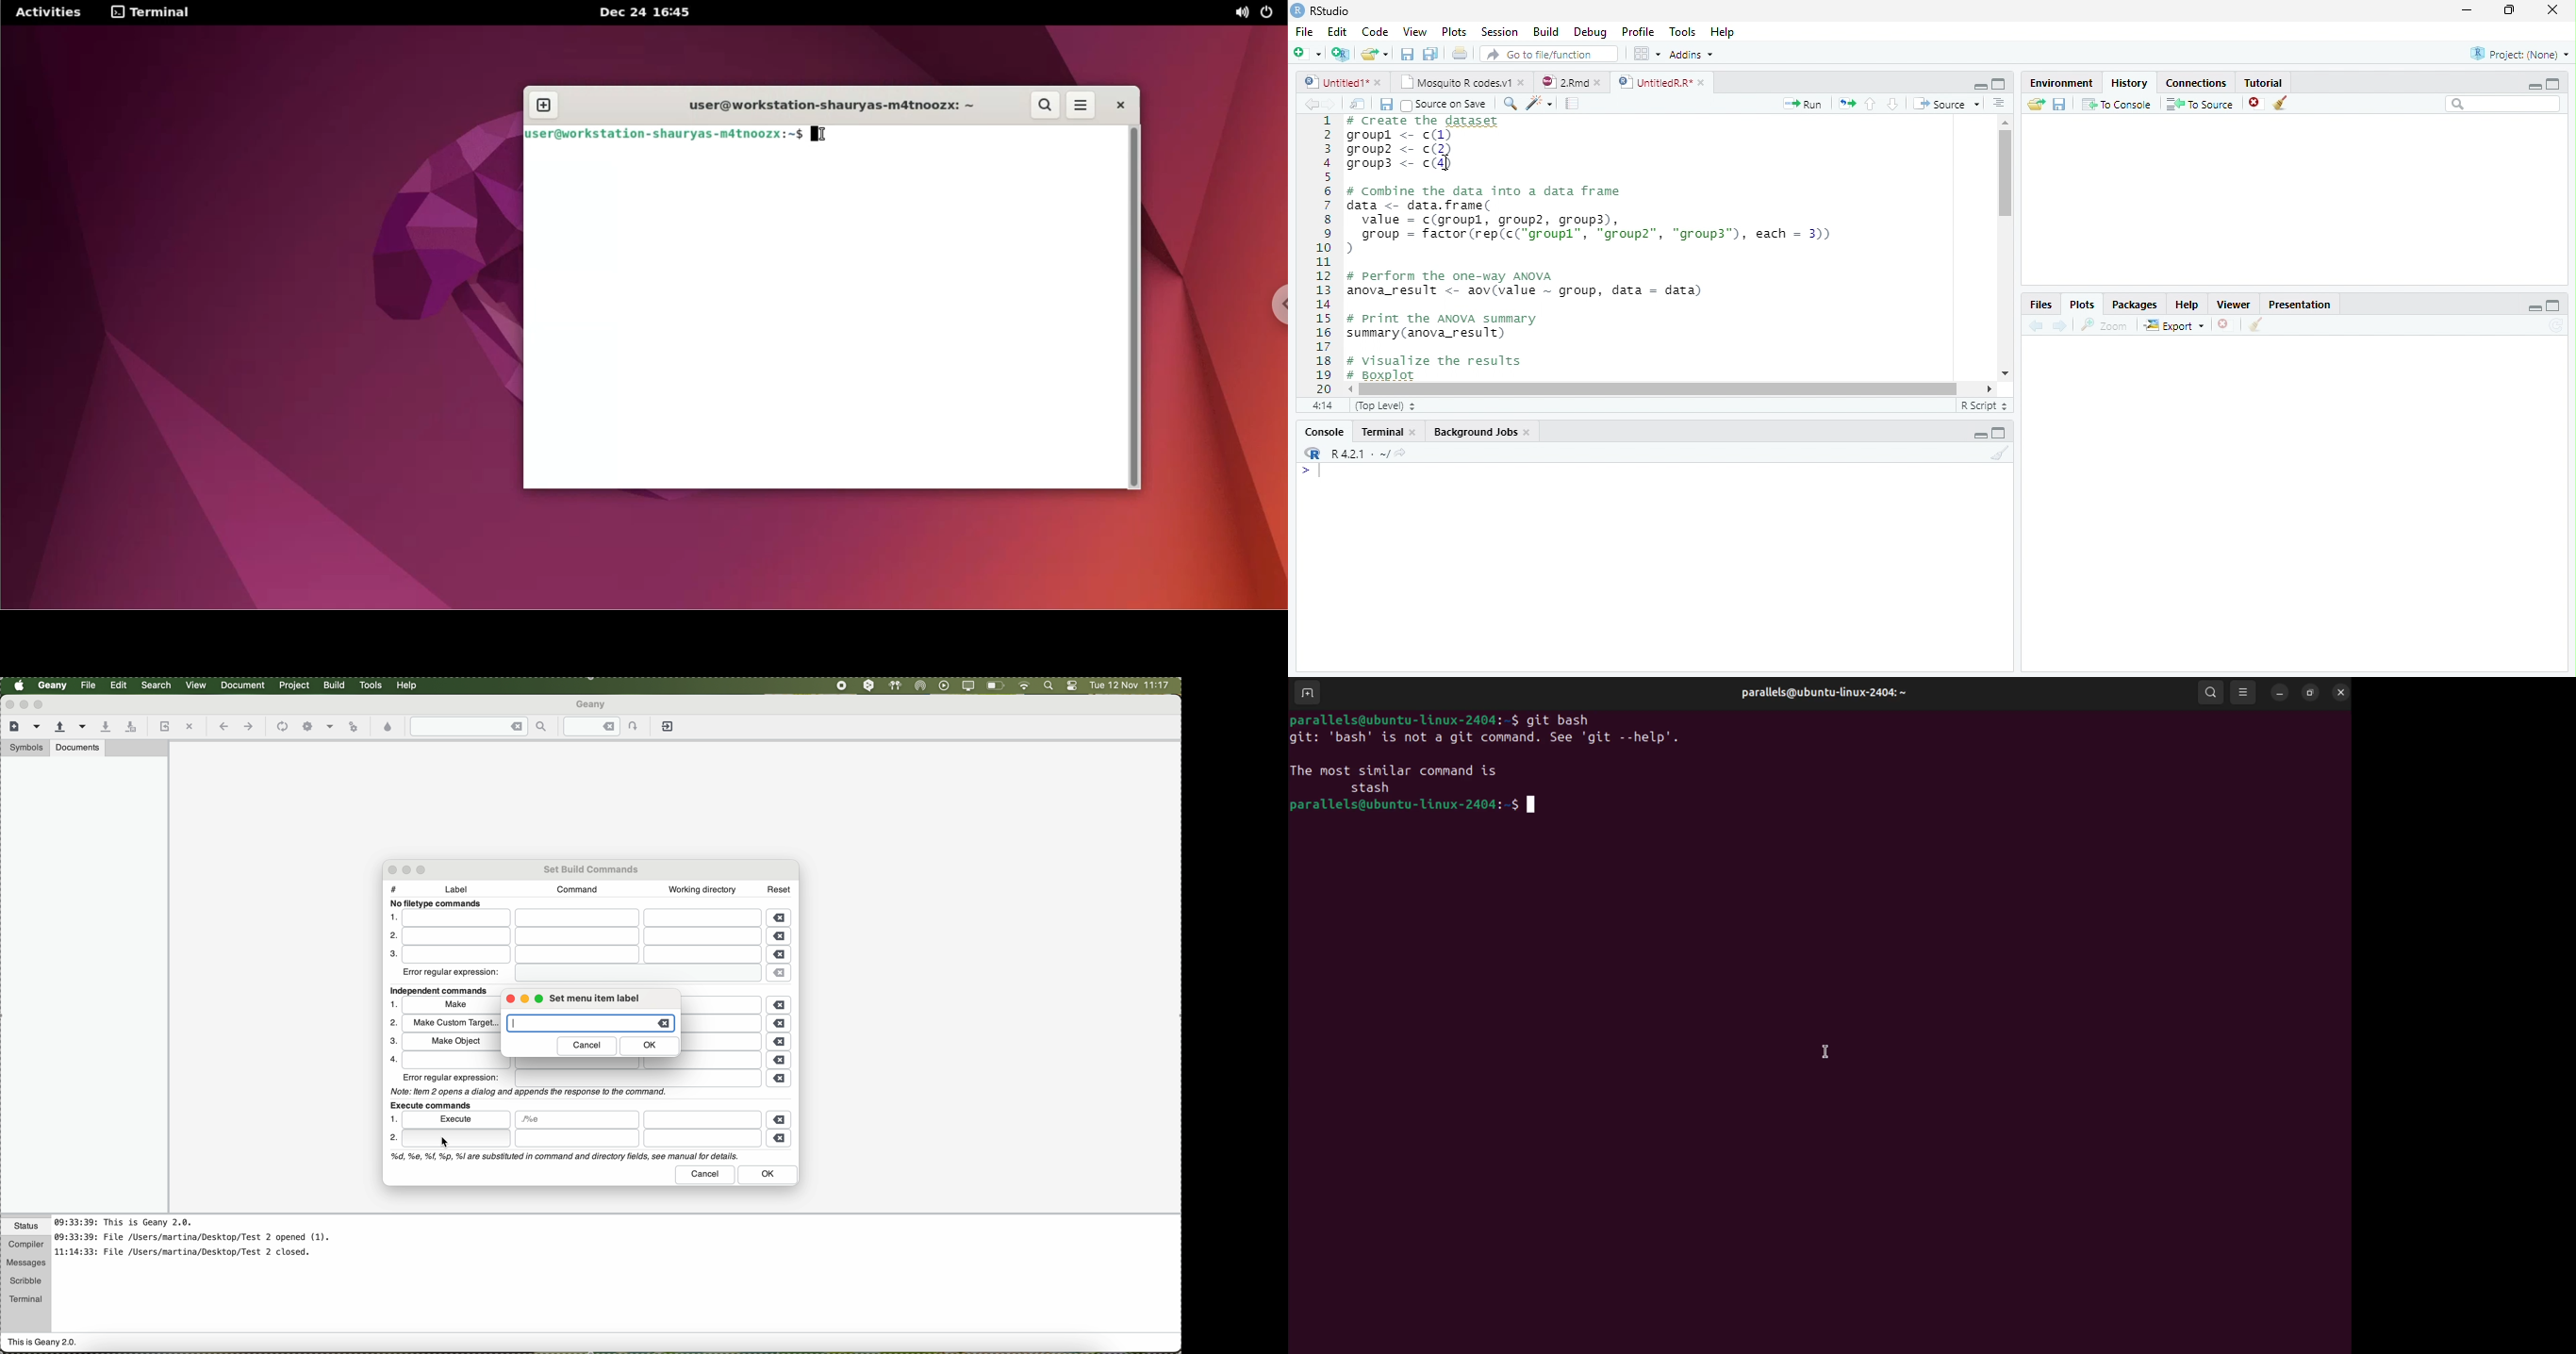 The width and height of the screenshot is (2576, 1372). What do you see at coordinates (2342, 692) in the screenshot?
I see `close` at bounding box center [2342, 692].